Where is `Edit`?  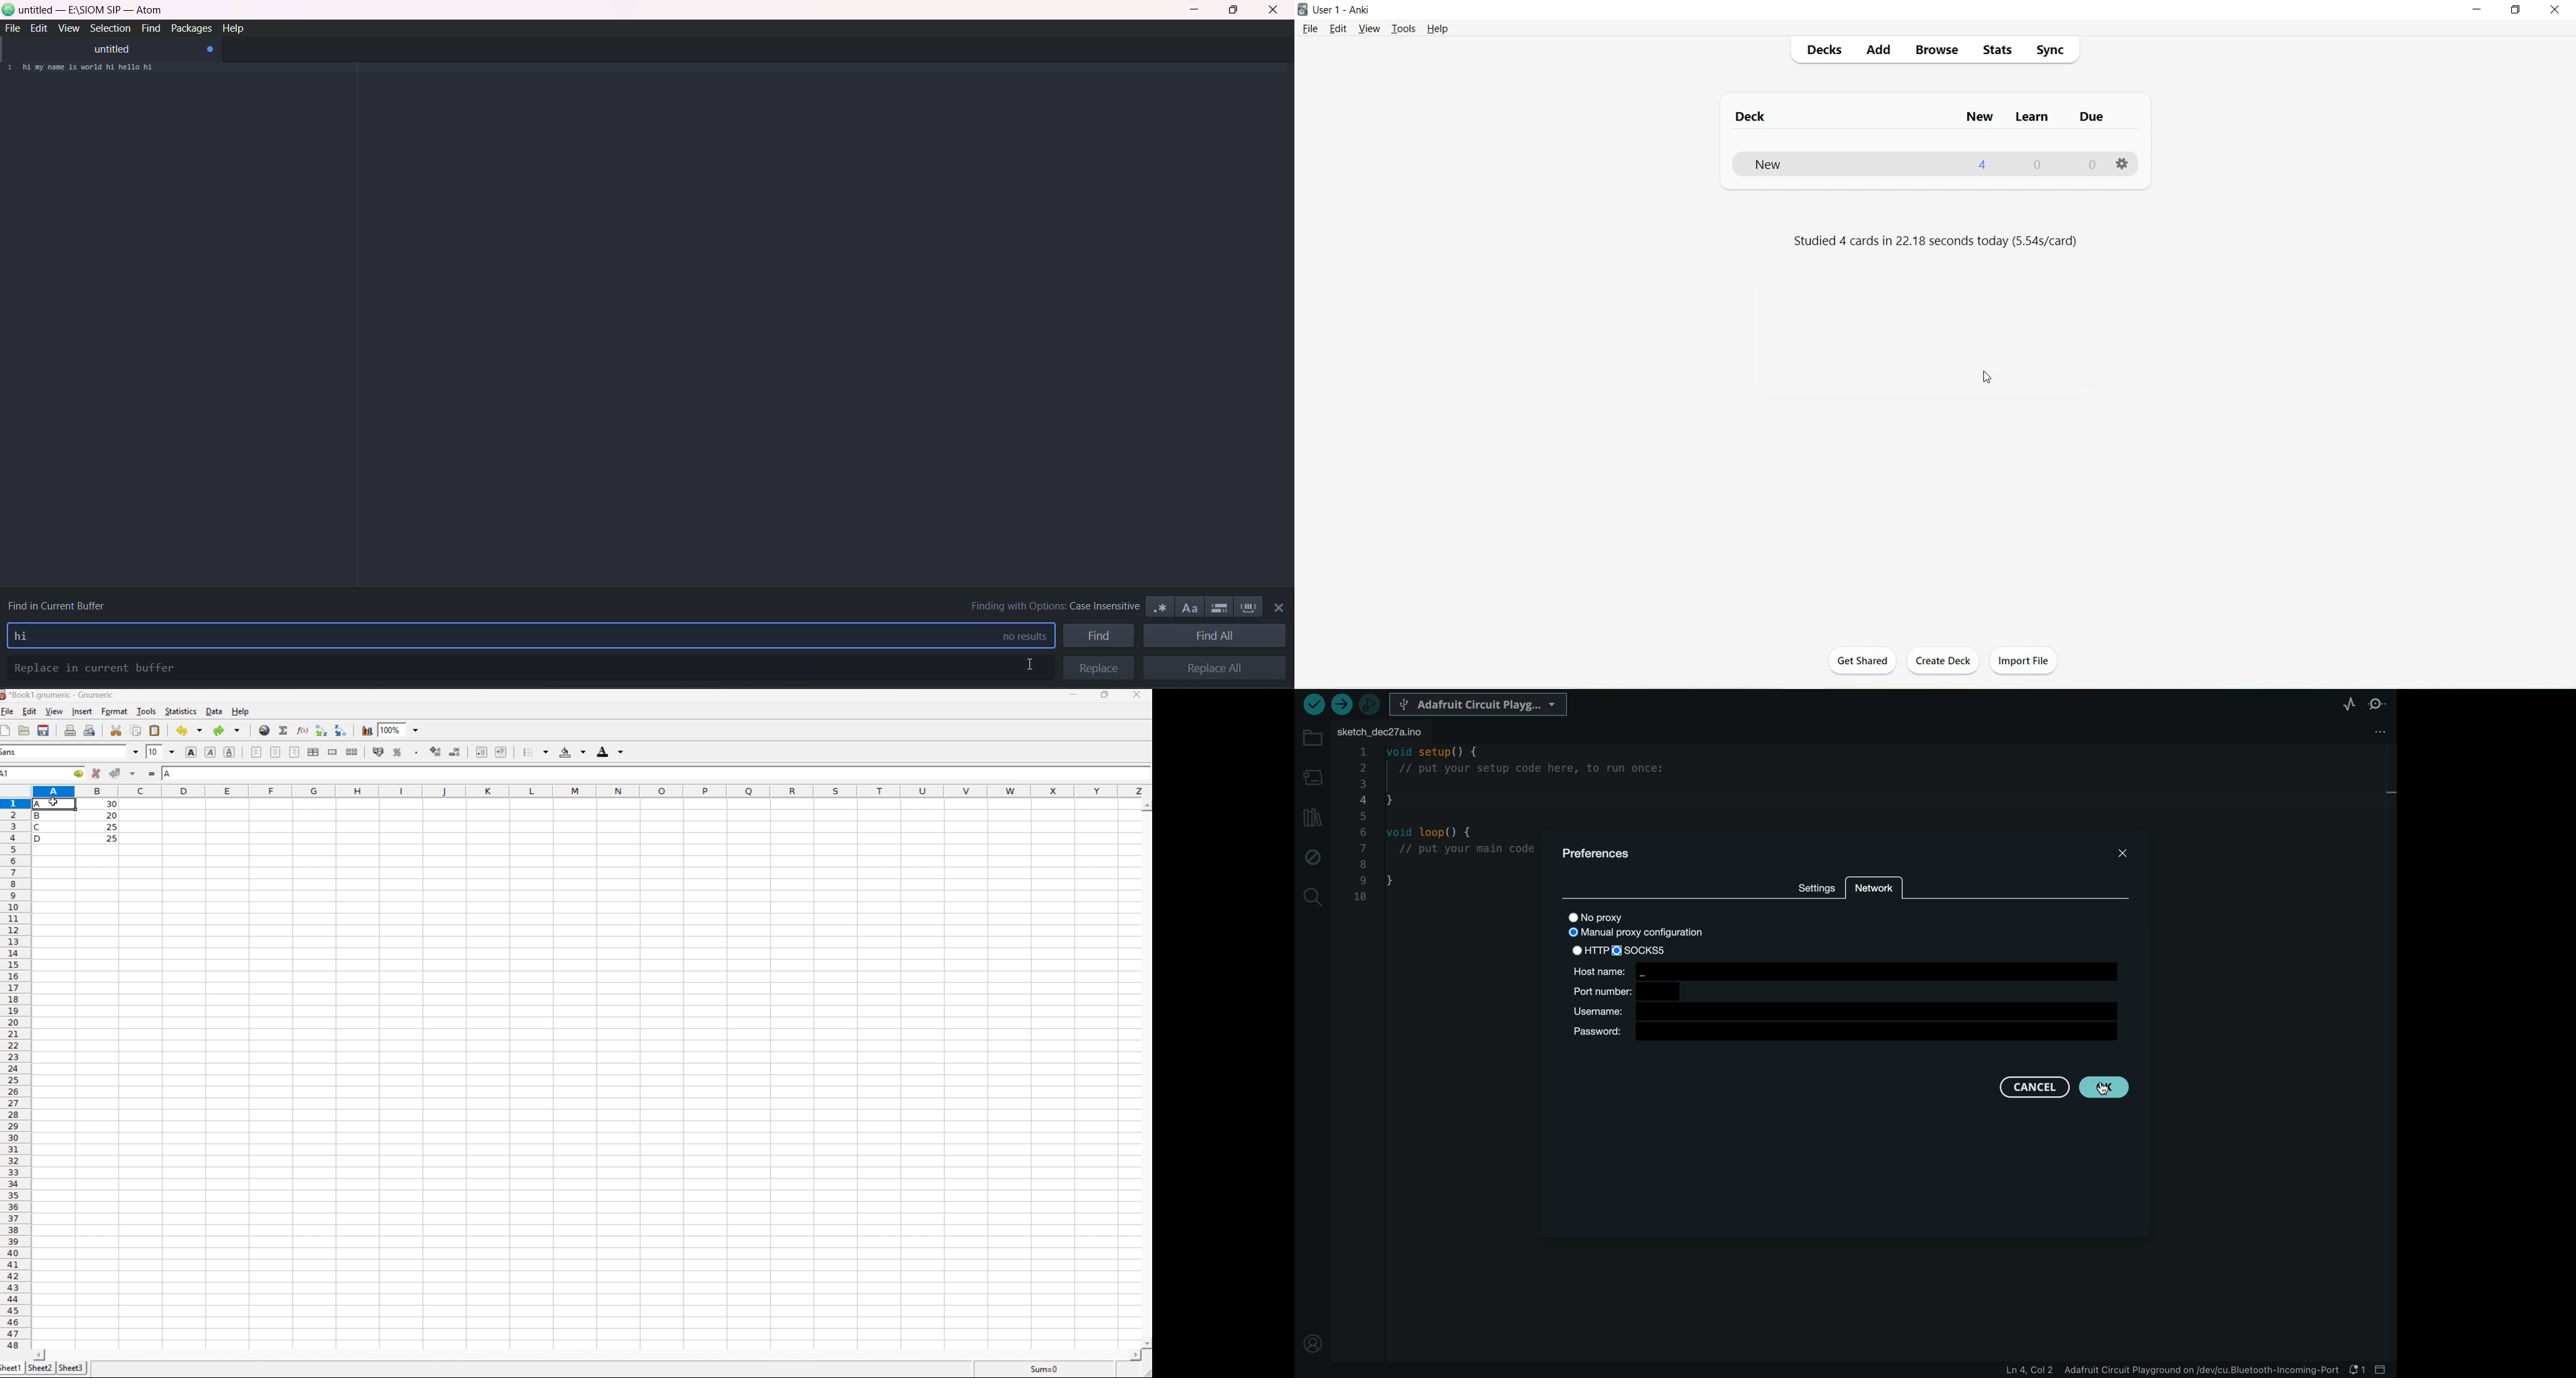 Edit is located at coordinates (1338, 29).